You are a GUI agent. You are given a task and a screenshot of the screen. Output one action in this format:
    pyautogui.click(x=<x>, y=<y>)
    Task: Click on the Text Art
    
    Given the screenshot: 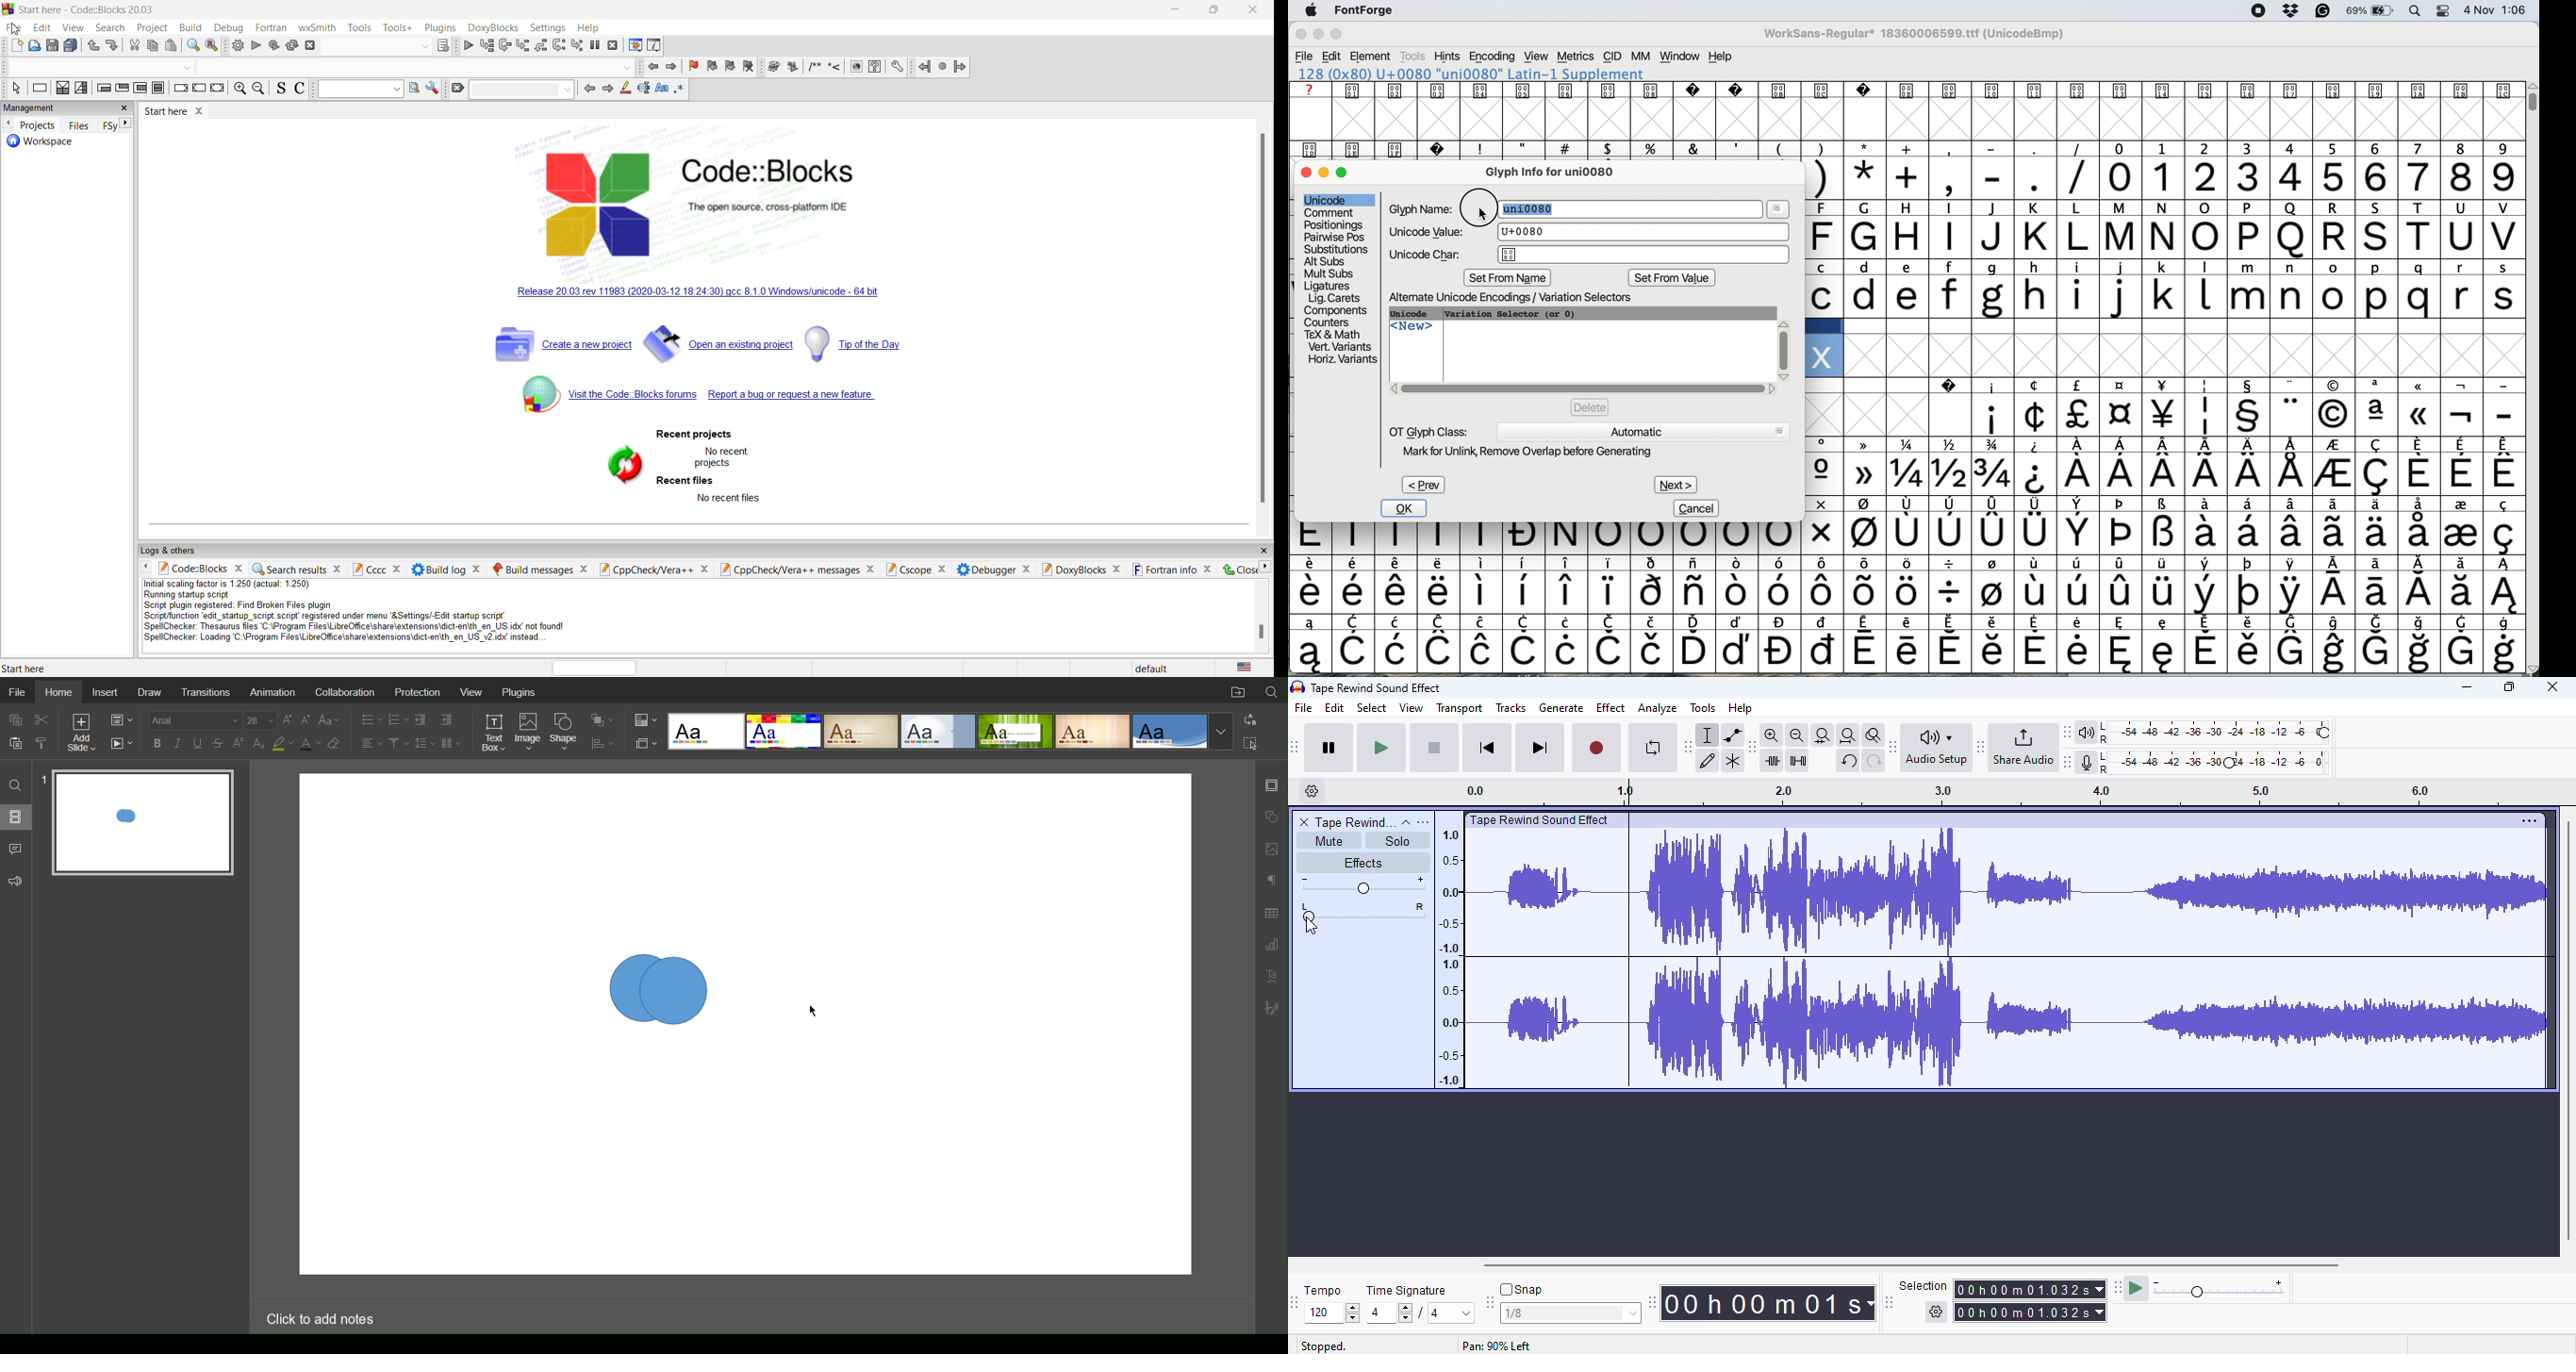 What is the action you would take?
    pyautogui.click(x=1271, y=977)
    